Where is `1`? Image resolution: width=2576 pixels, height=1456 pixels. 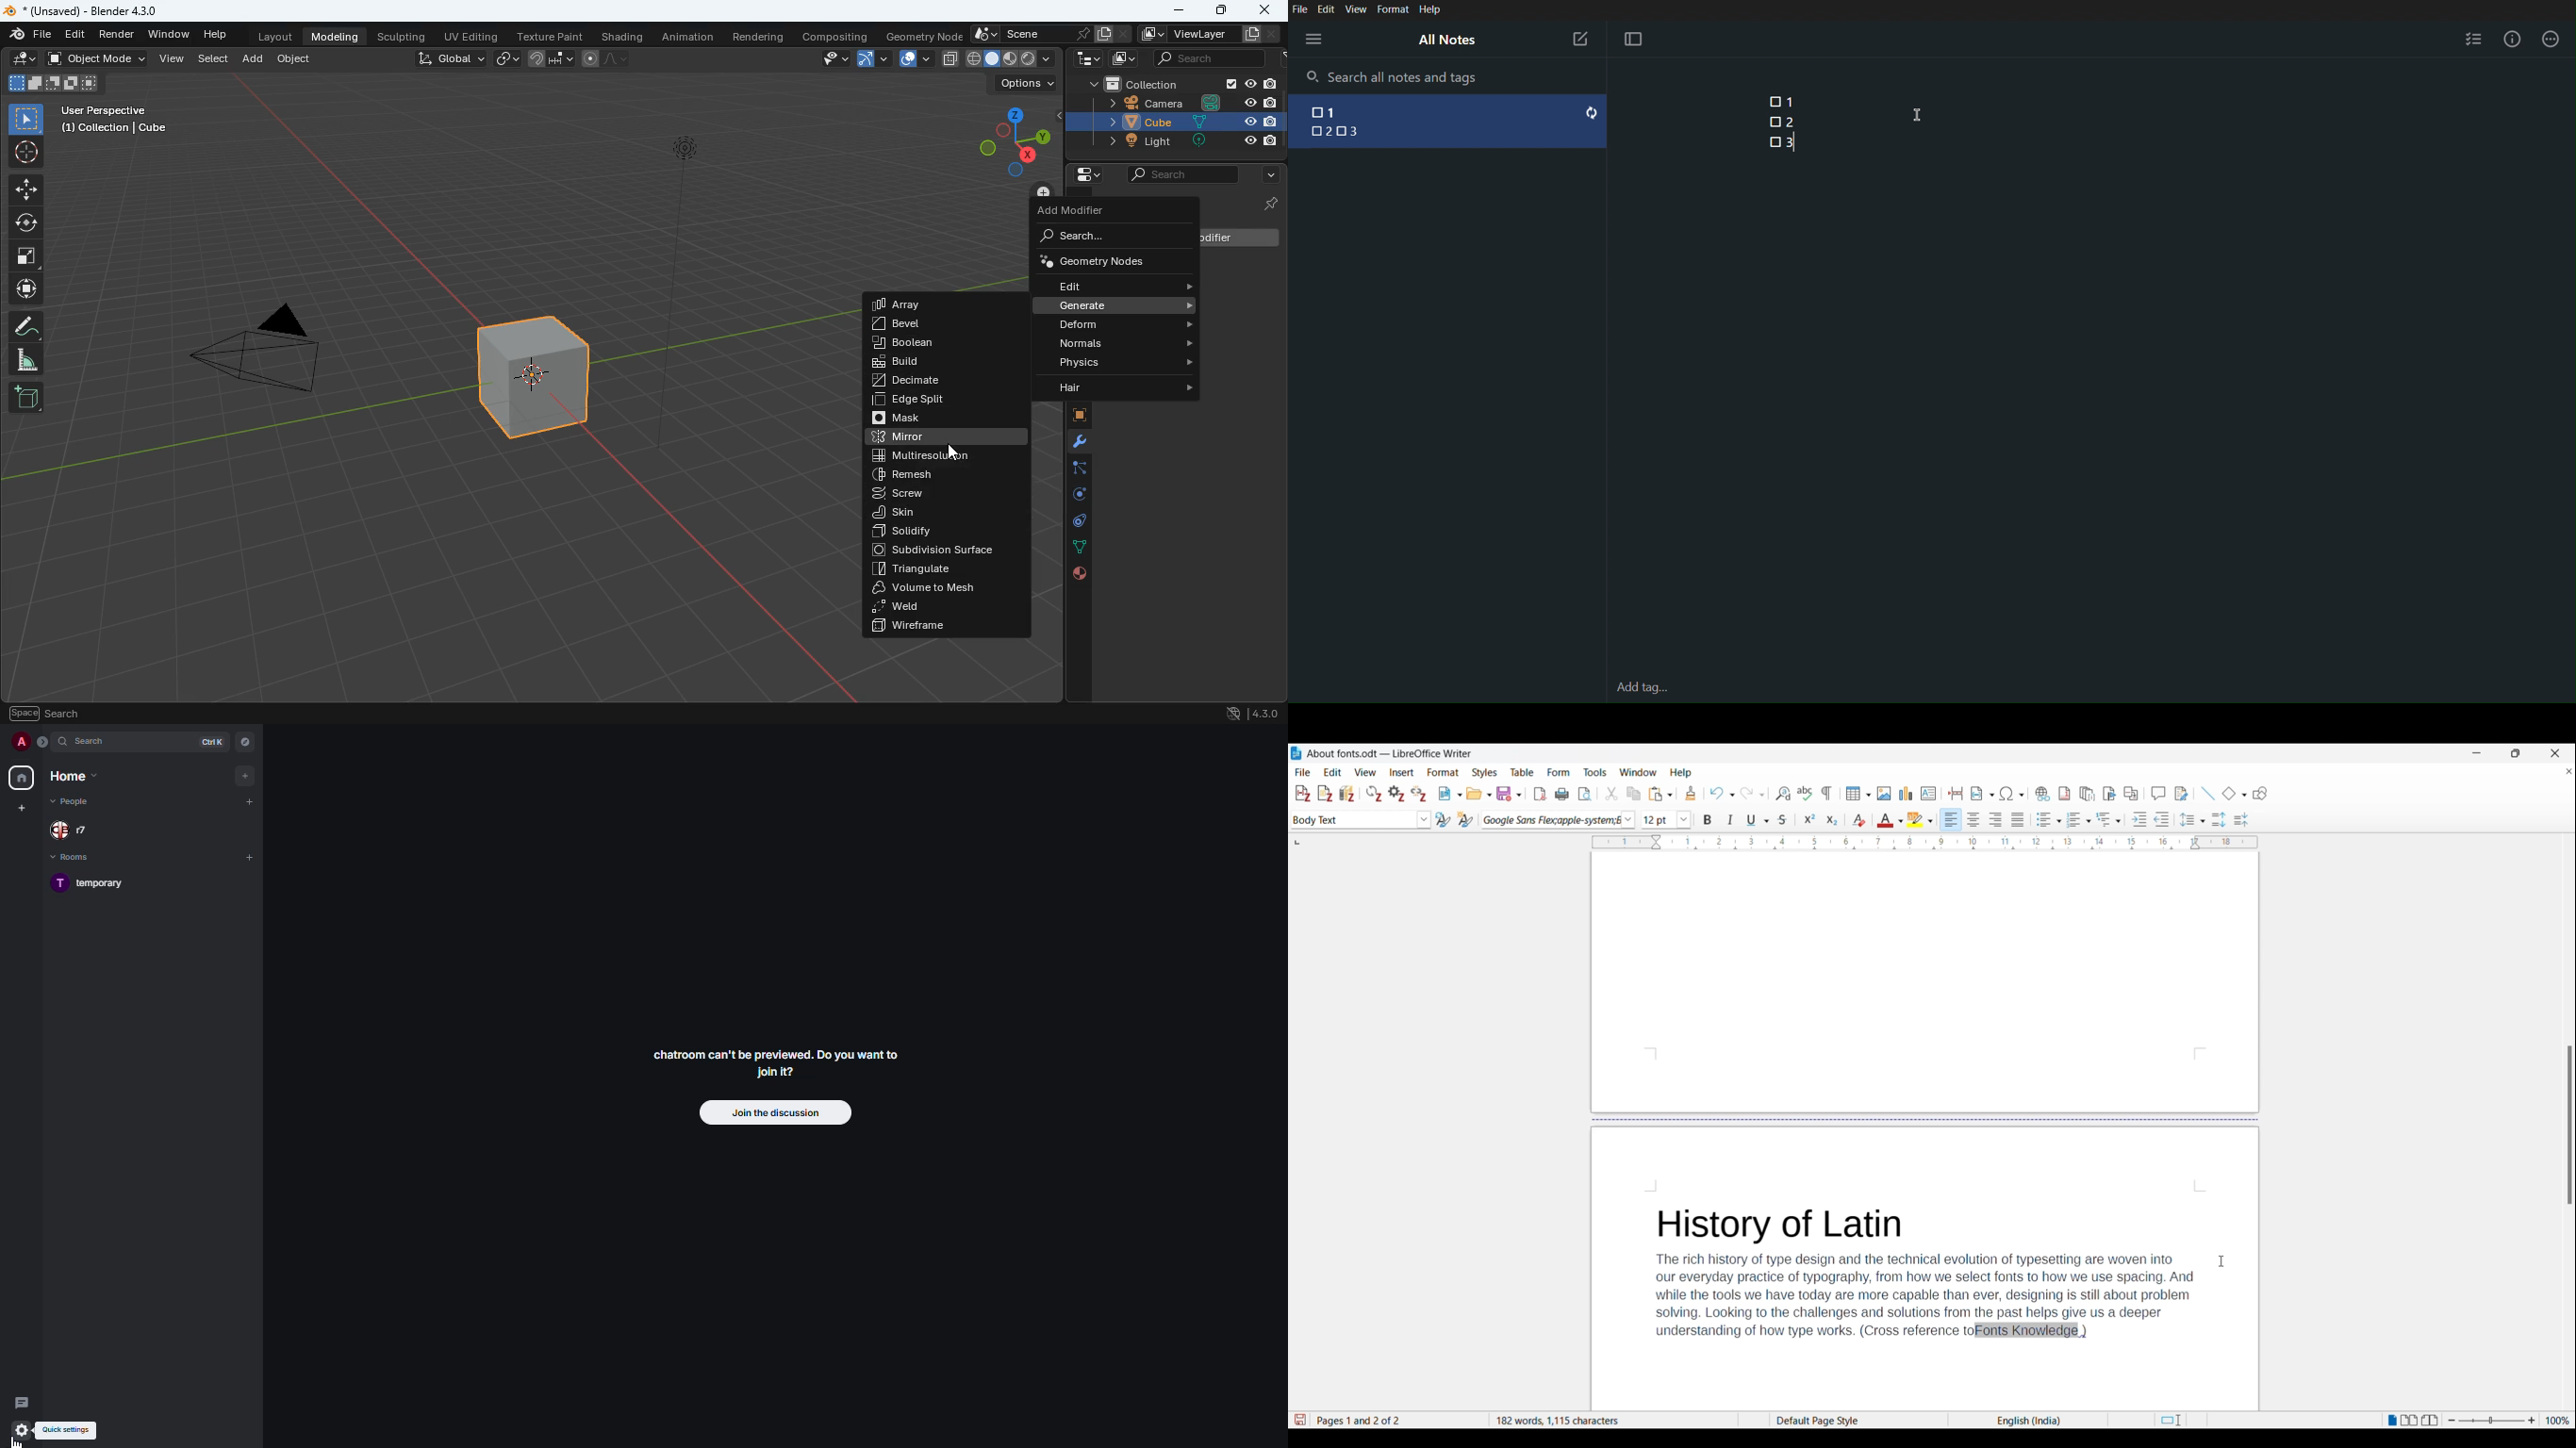
1 is located at coordinates (1346, 111).